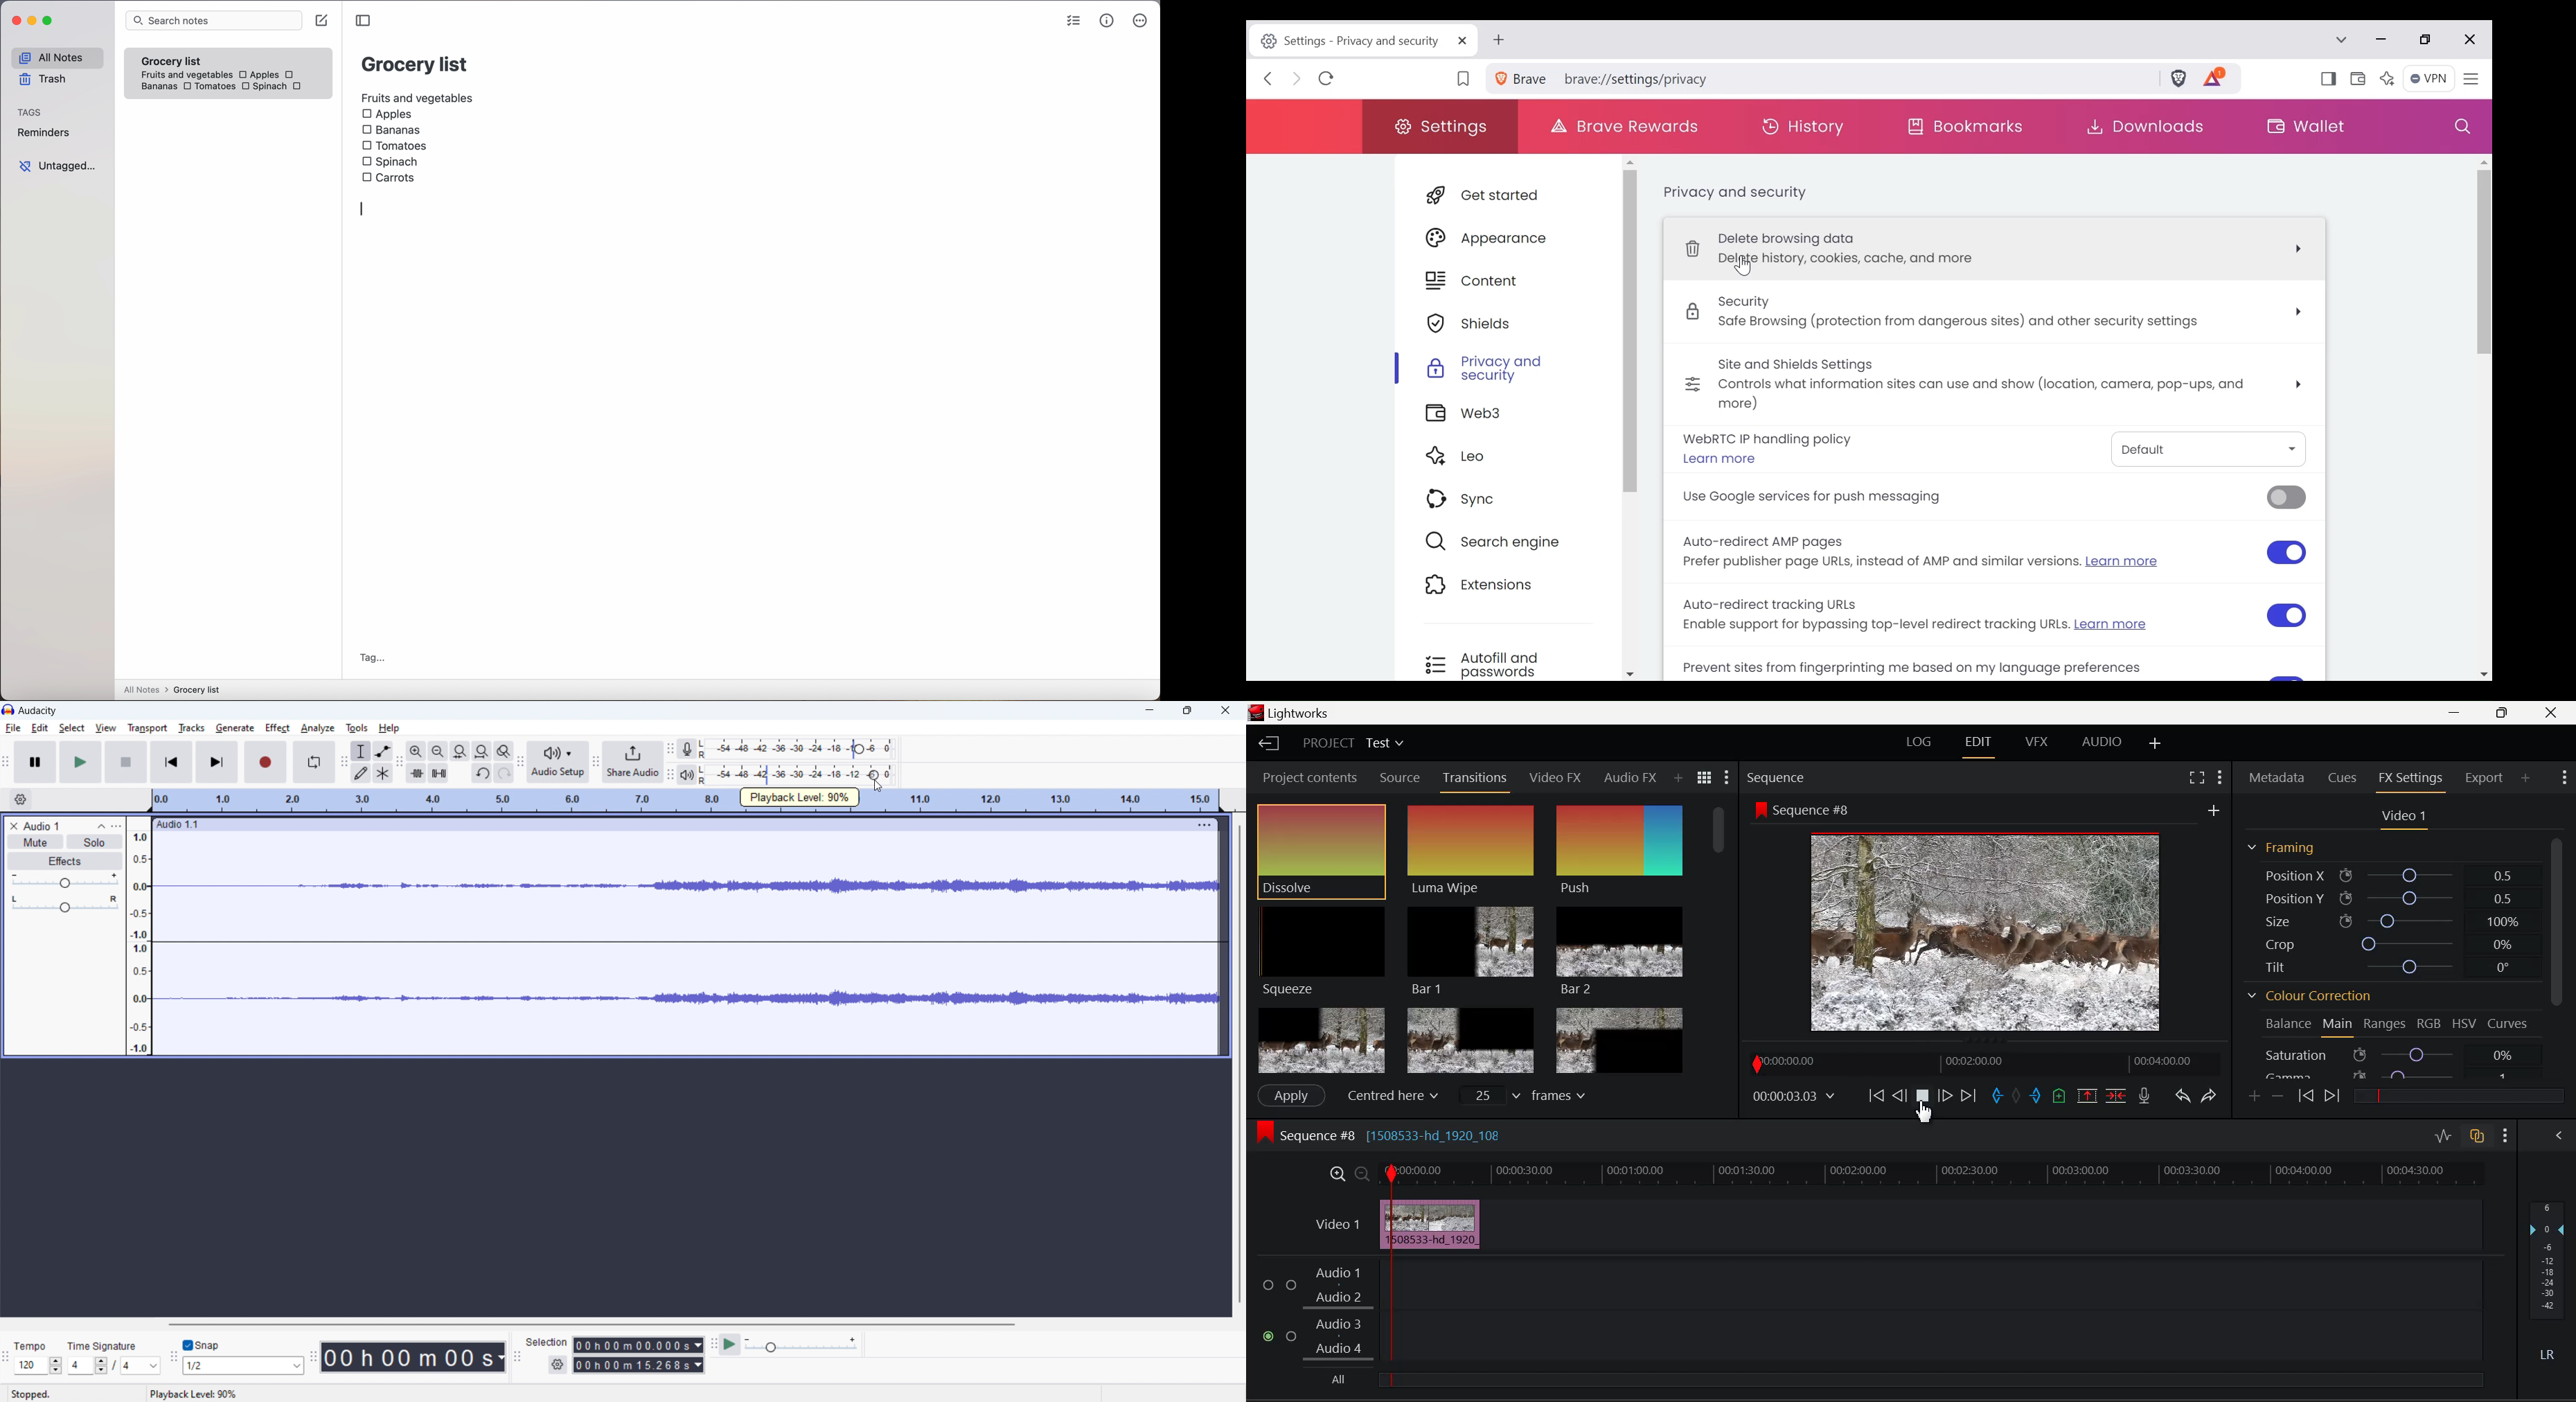 Image resolution: width=2576 pixels, height=1428 pixels. I want to click on All, so click(1336, 1379).